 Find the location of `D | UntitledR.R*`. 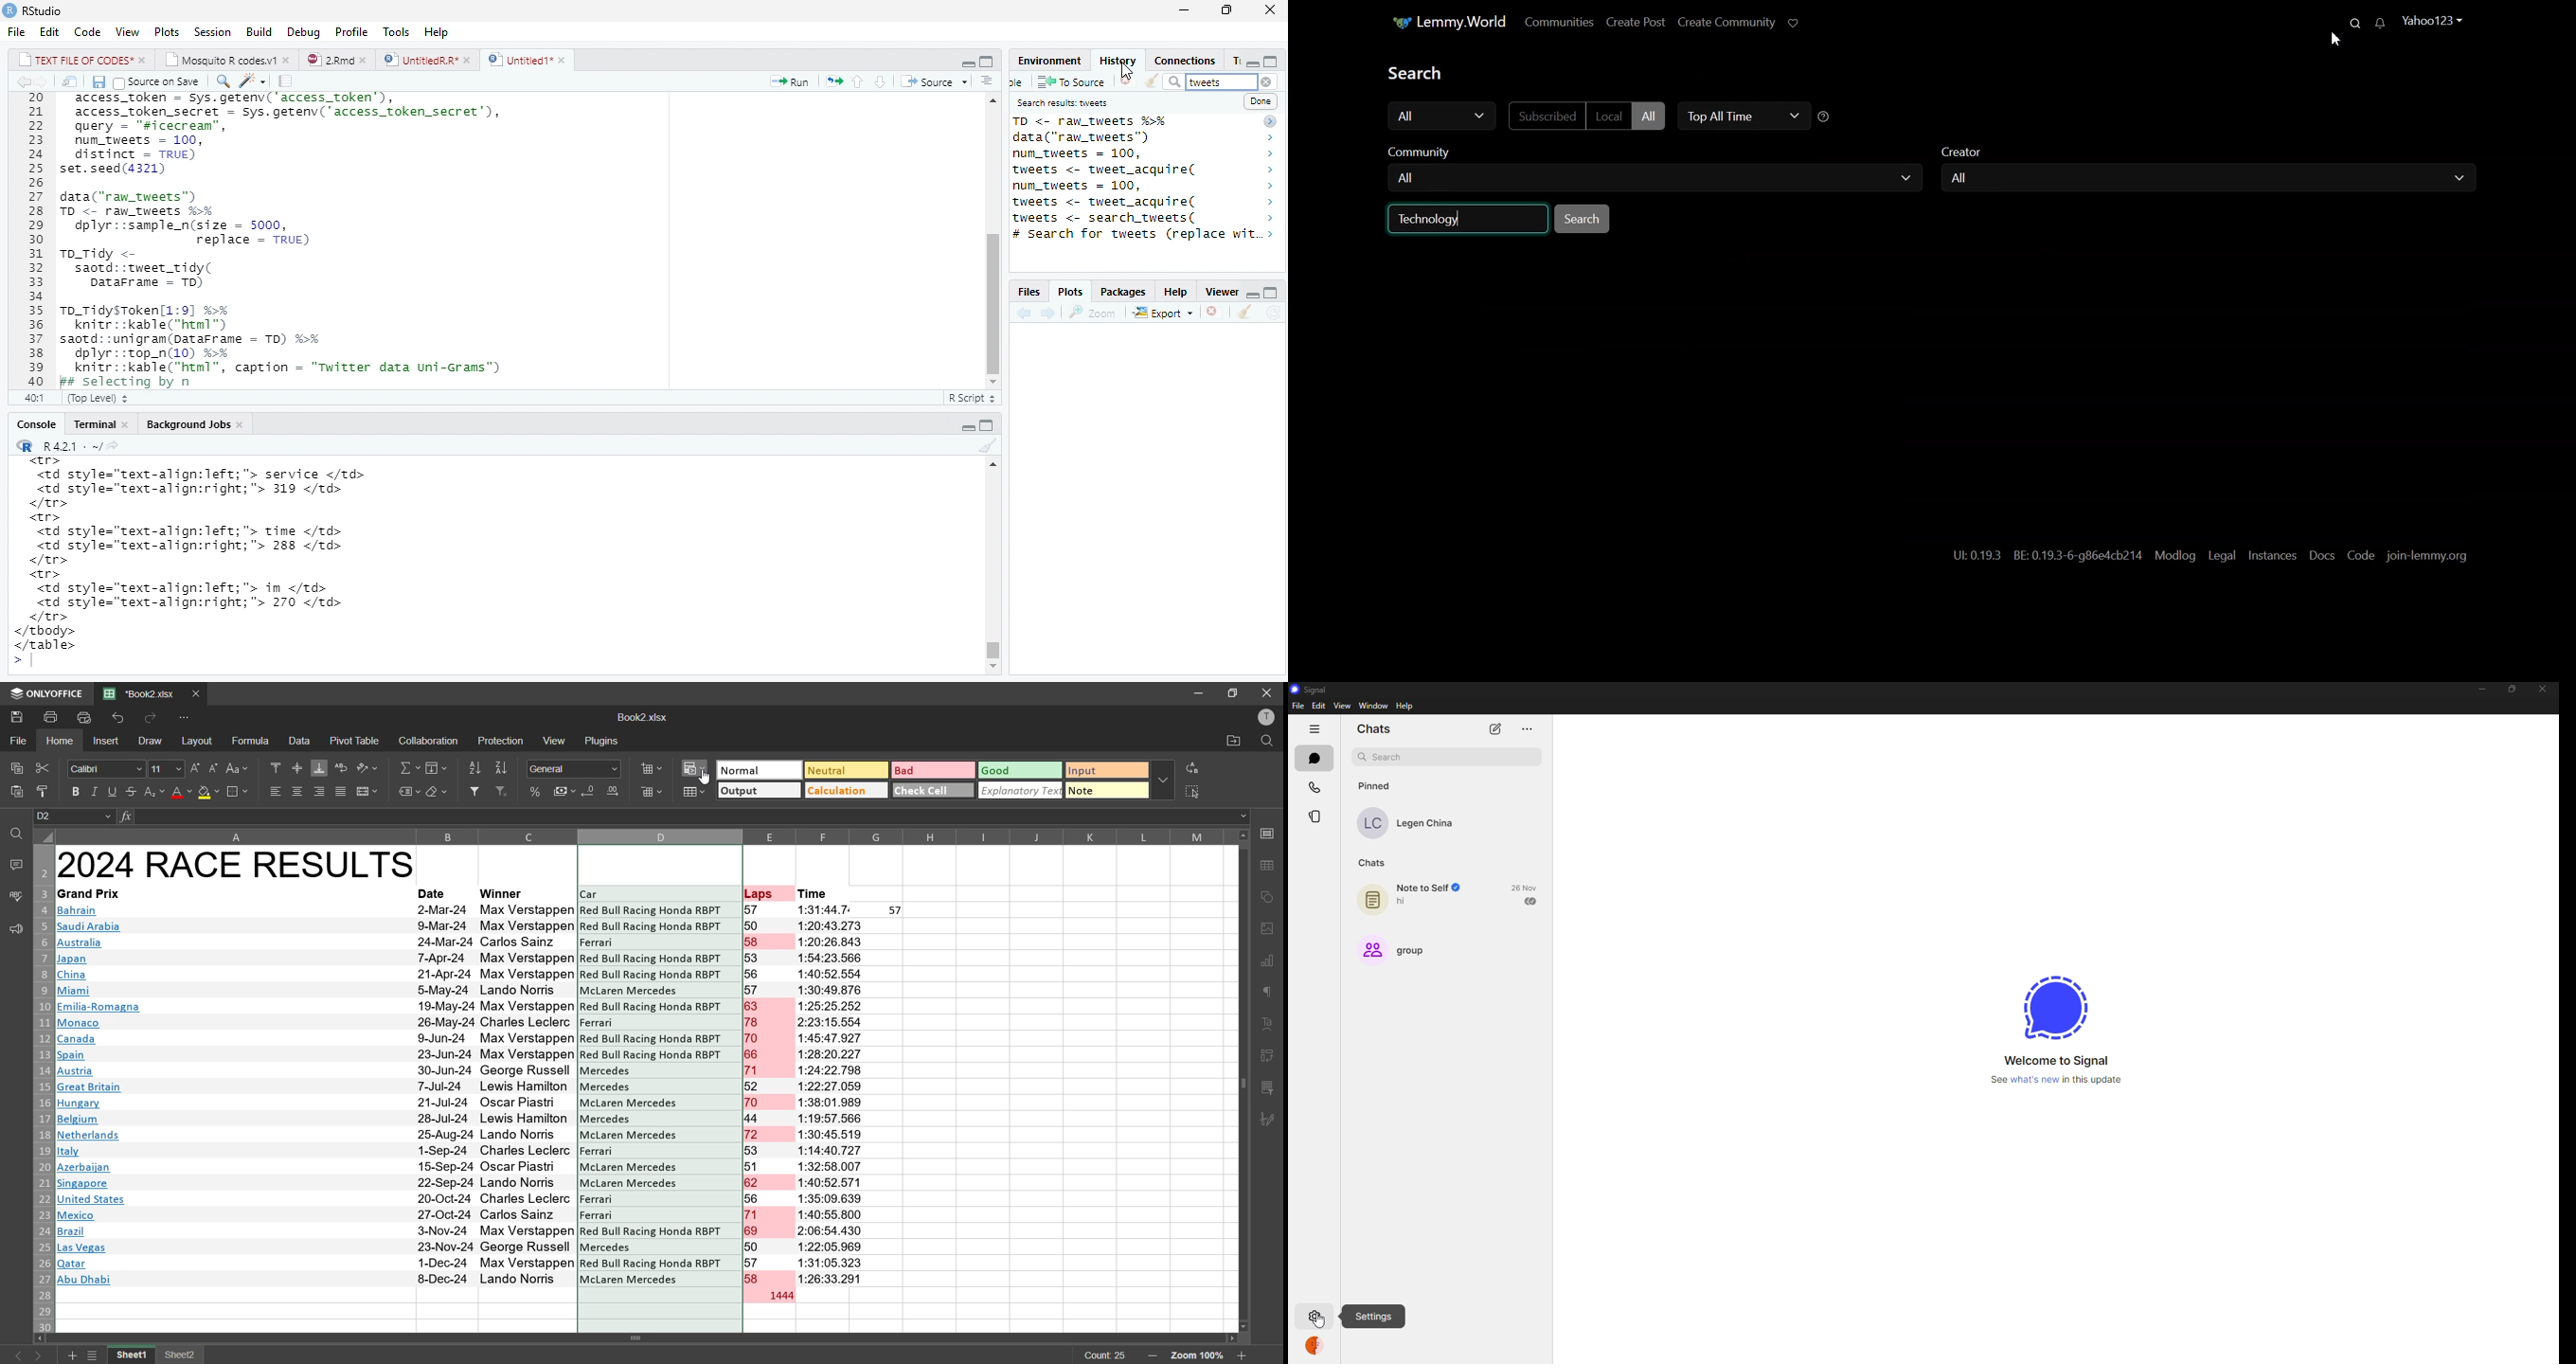

D | UntitledR.R* is located at coordinates (424, 60).